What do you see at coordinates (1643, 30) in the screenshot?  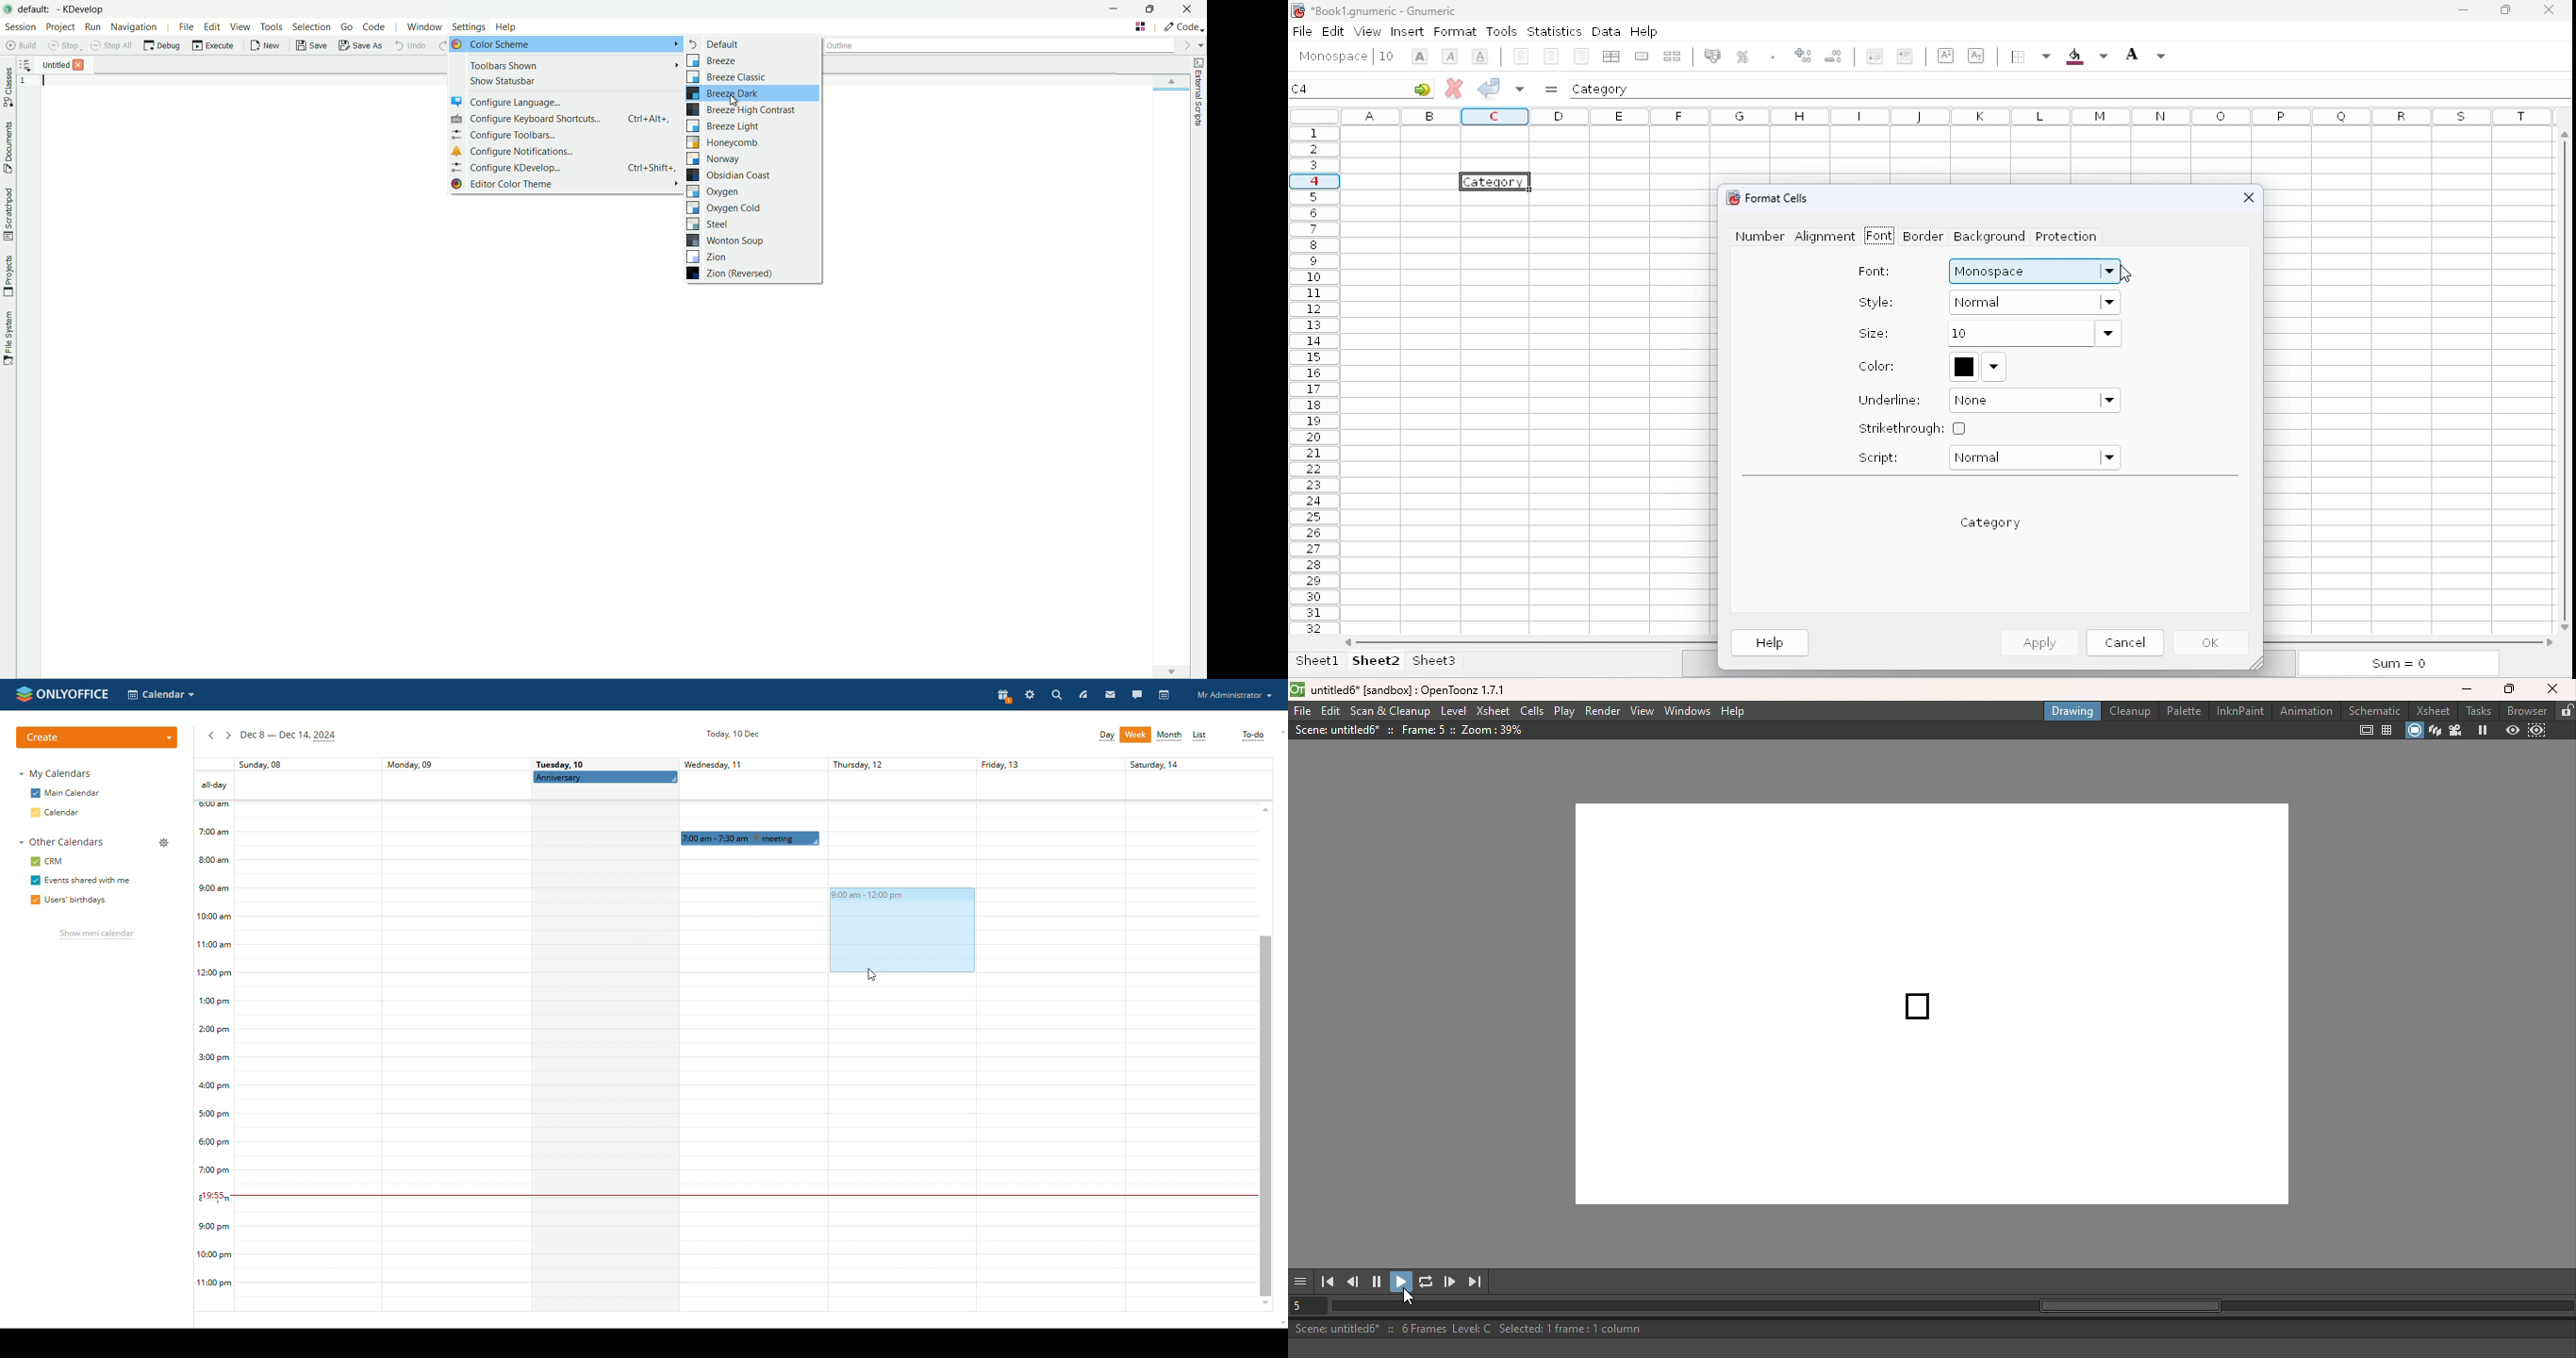 I see `help` at bounding box center [1643, 30].